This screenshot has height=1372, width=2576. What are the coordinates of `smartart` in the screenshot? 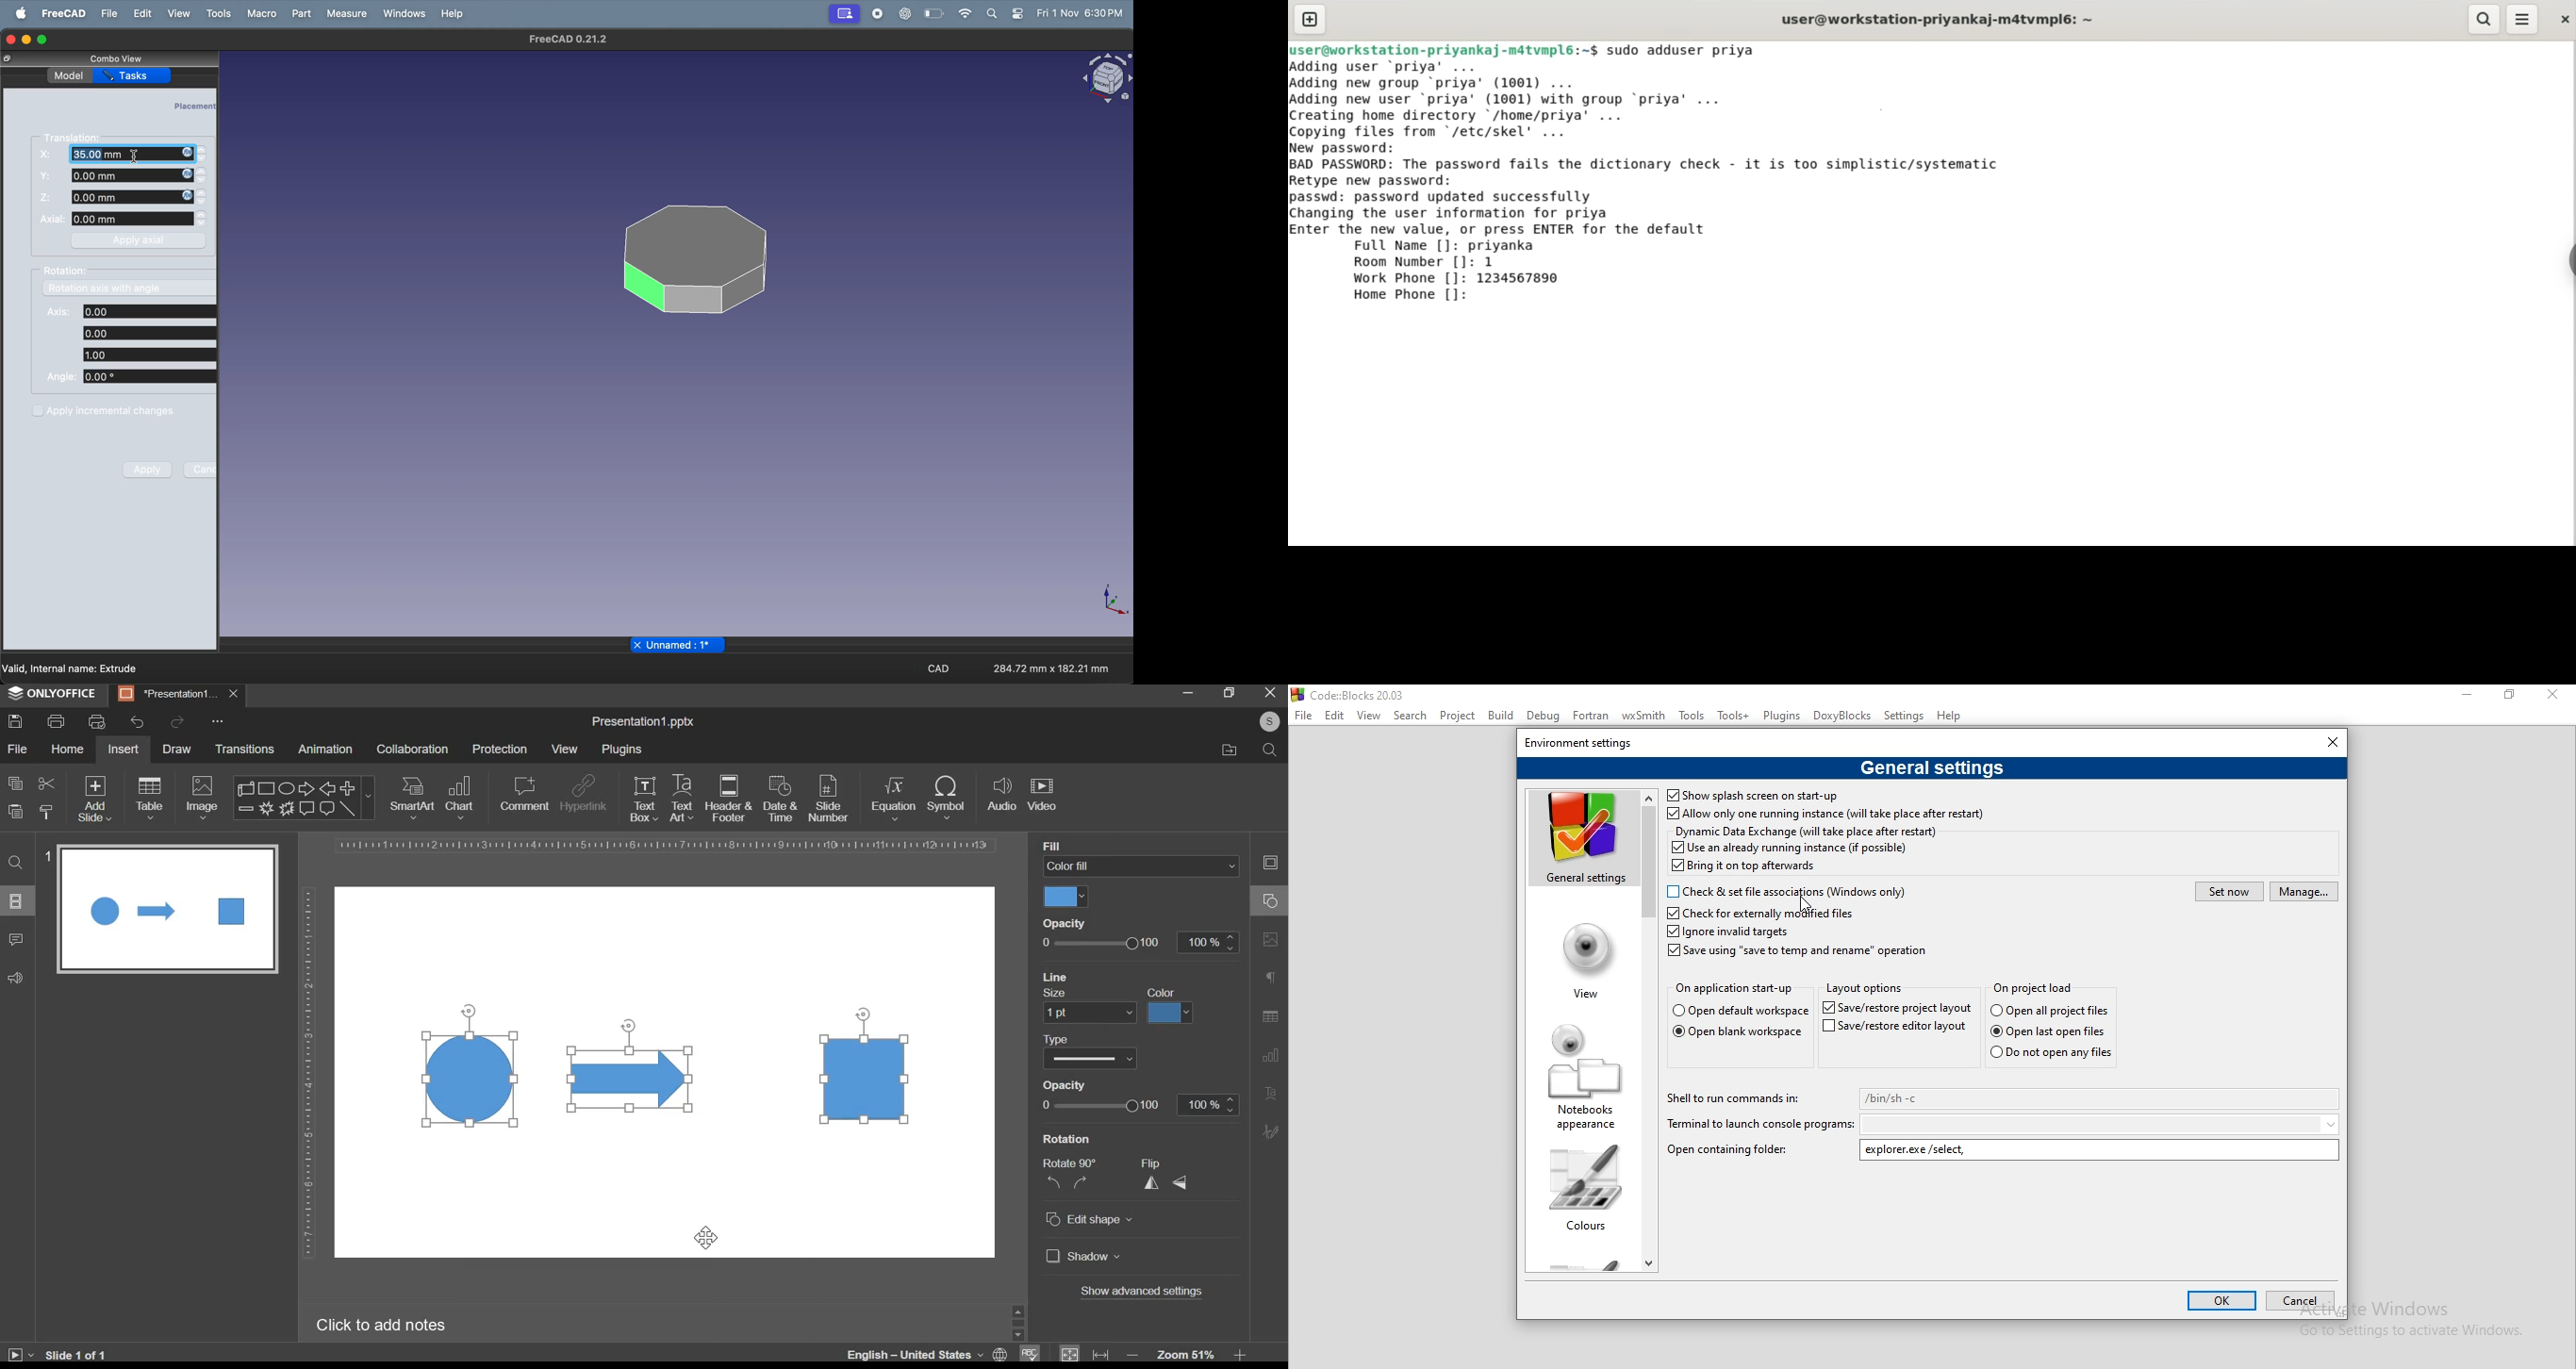 It's located at (412, 795).